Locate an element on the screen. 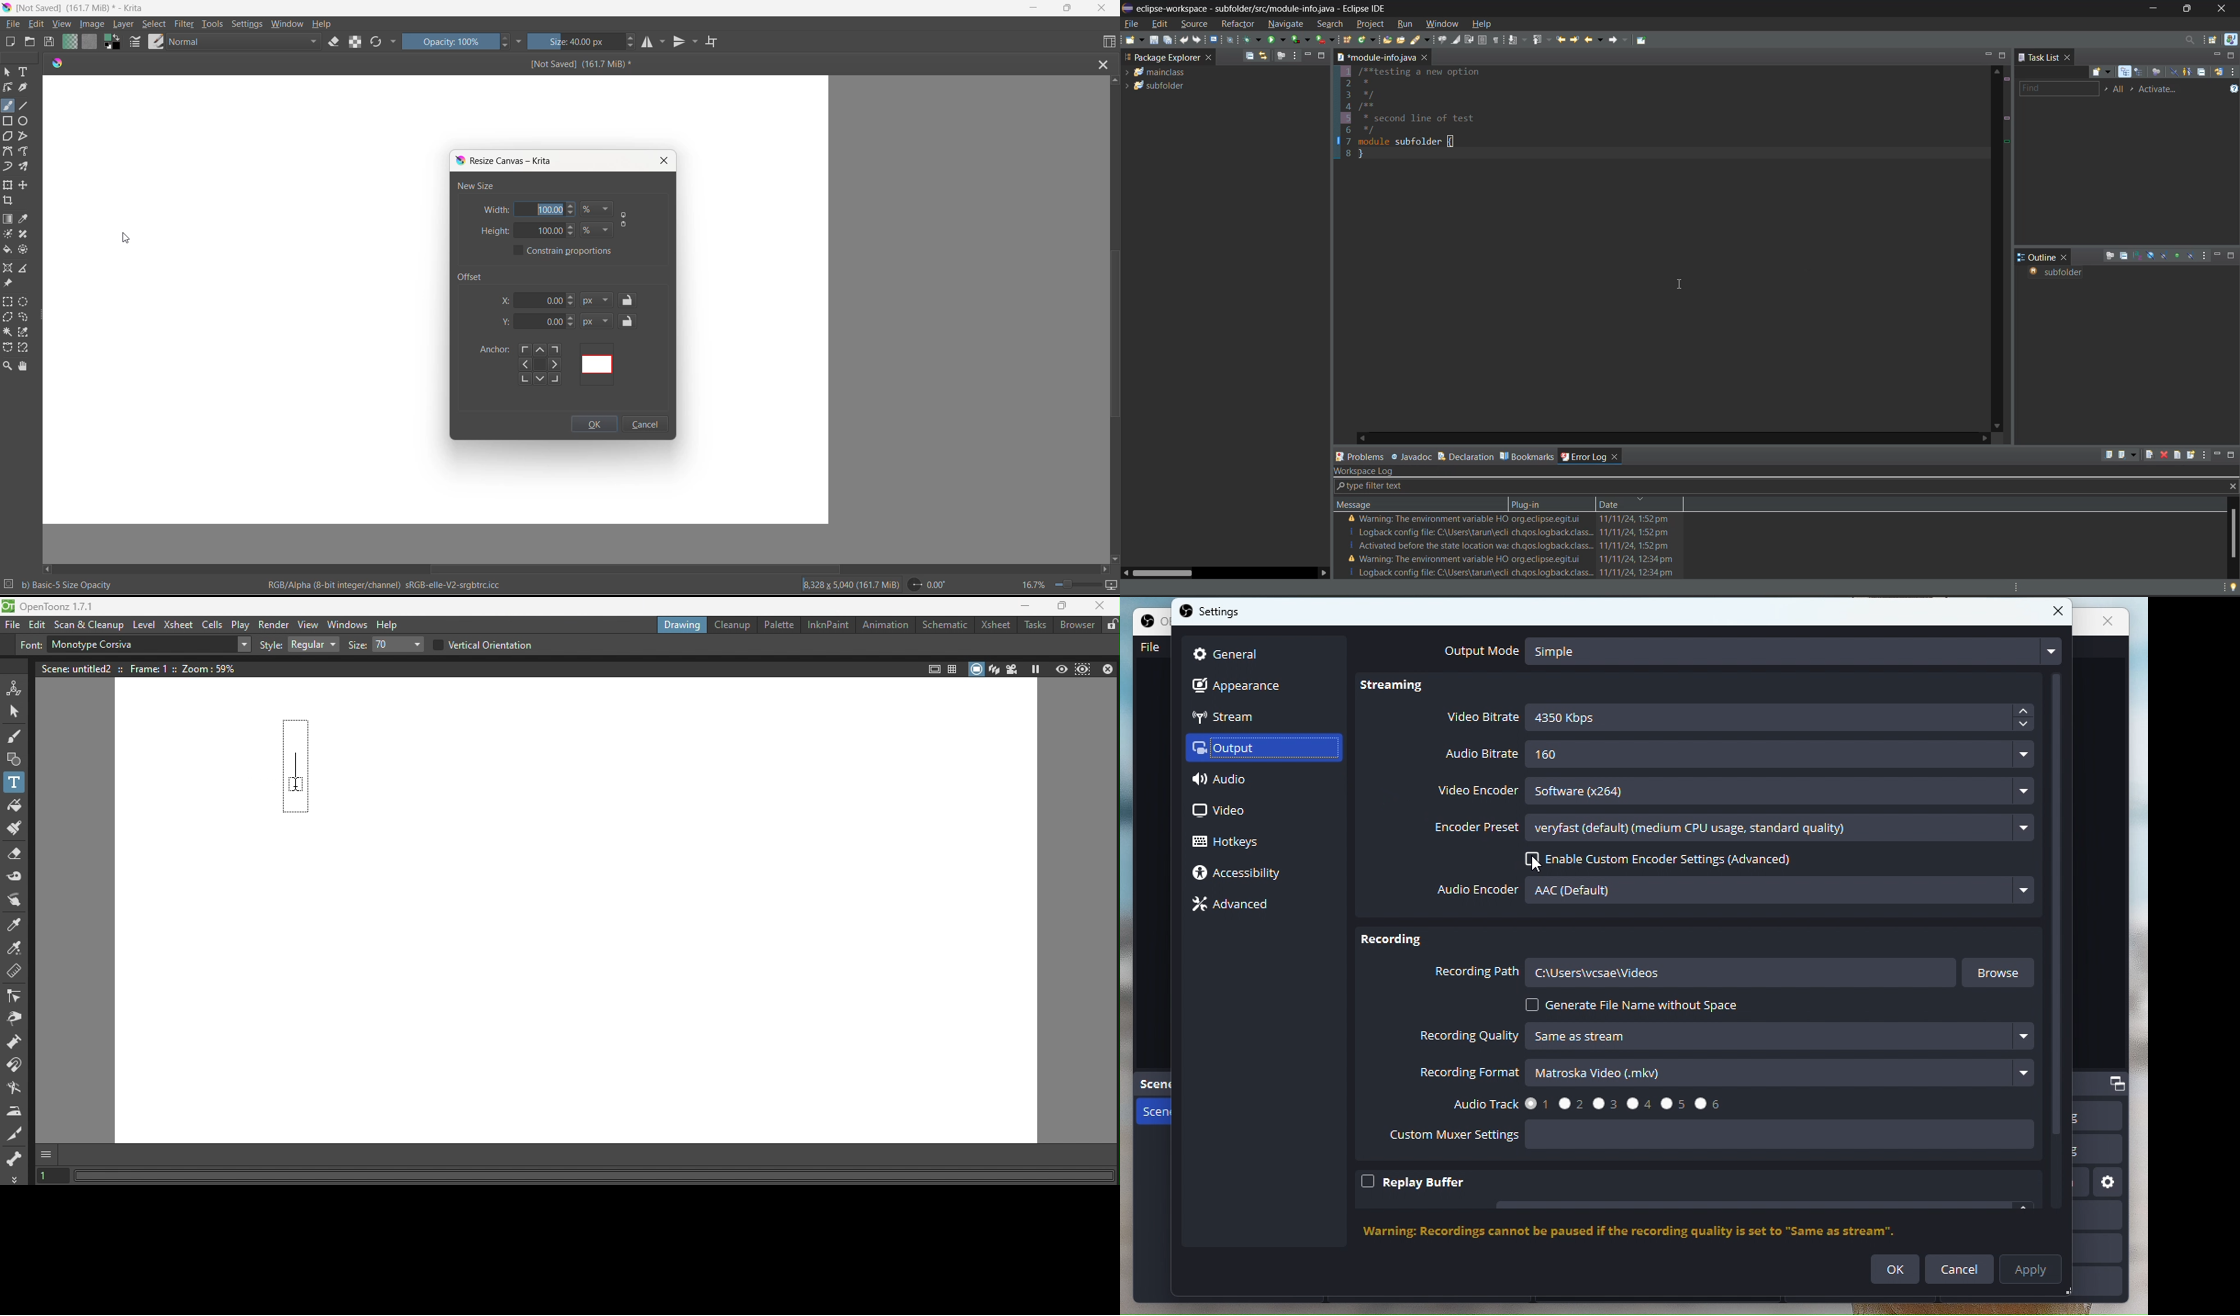  edit shape tool is located at coordinates (8, 88).